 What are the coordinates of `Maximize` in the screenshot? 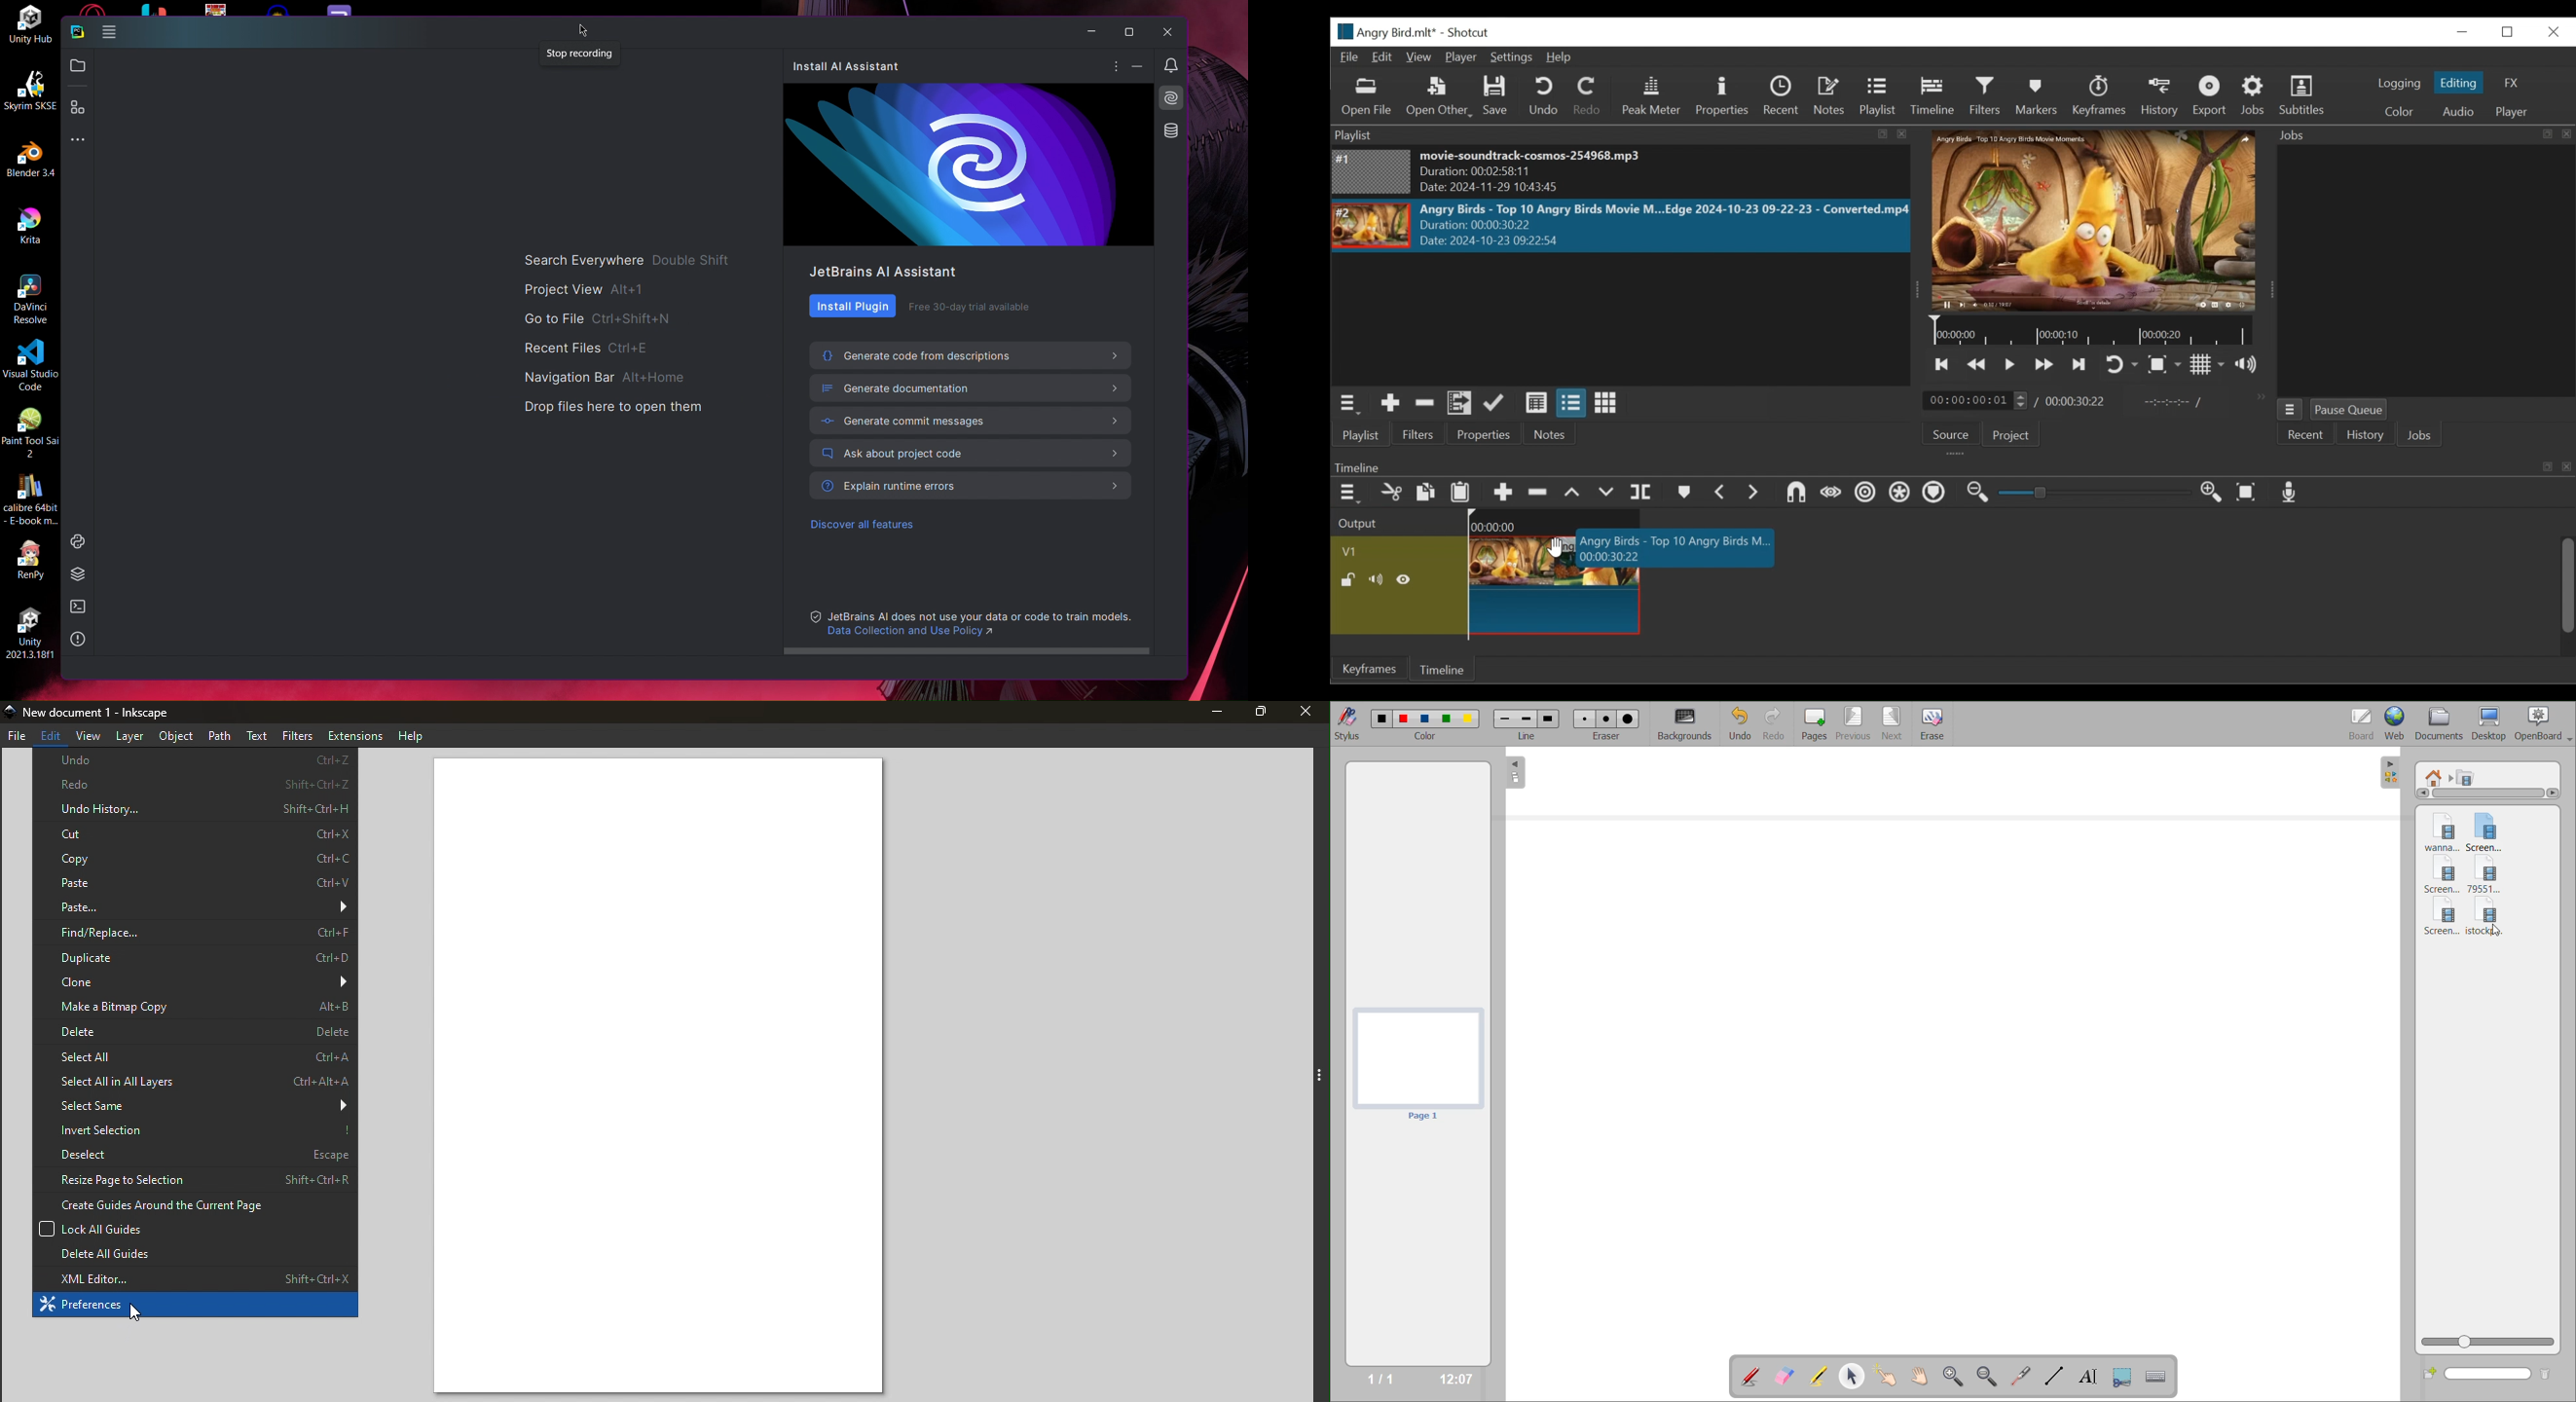 It's located at (1259, 714).